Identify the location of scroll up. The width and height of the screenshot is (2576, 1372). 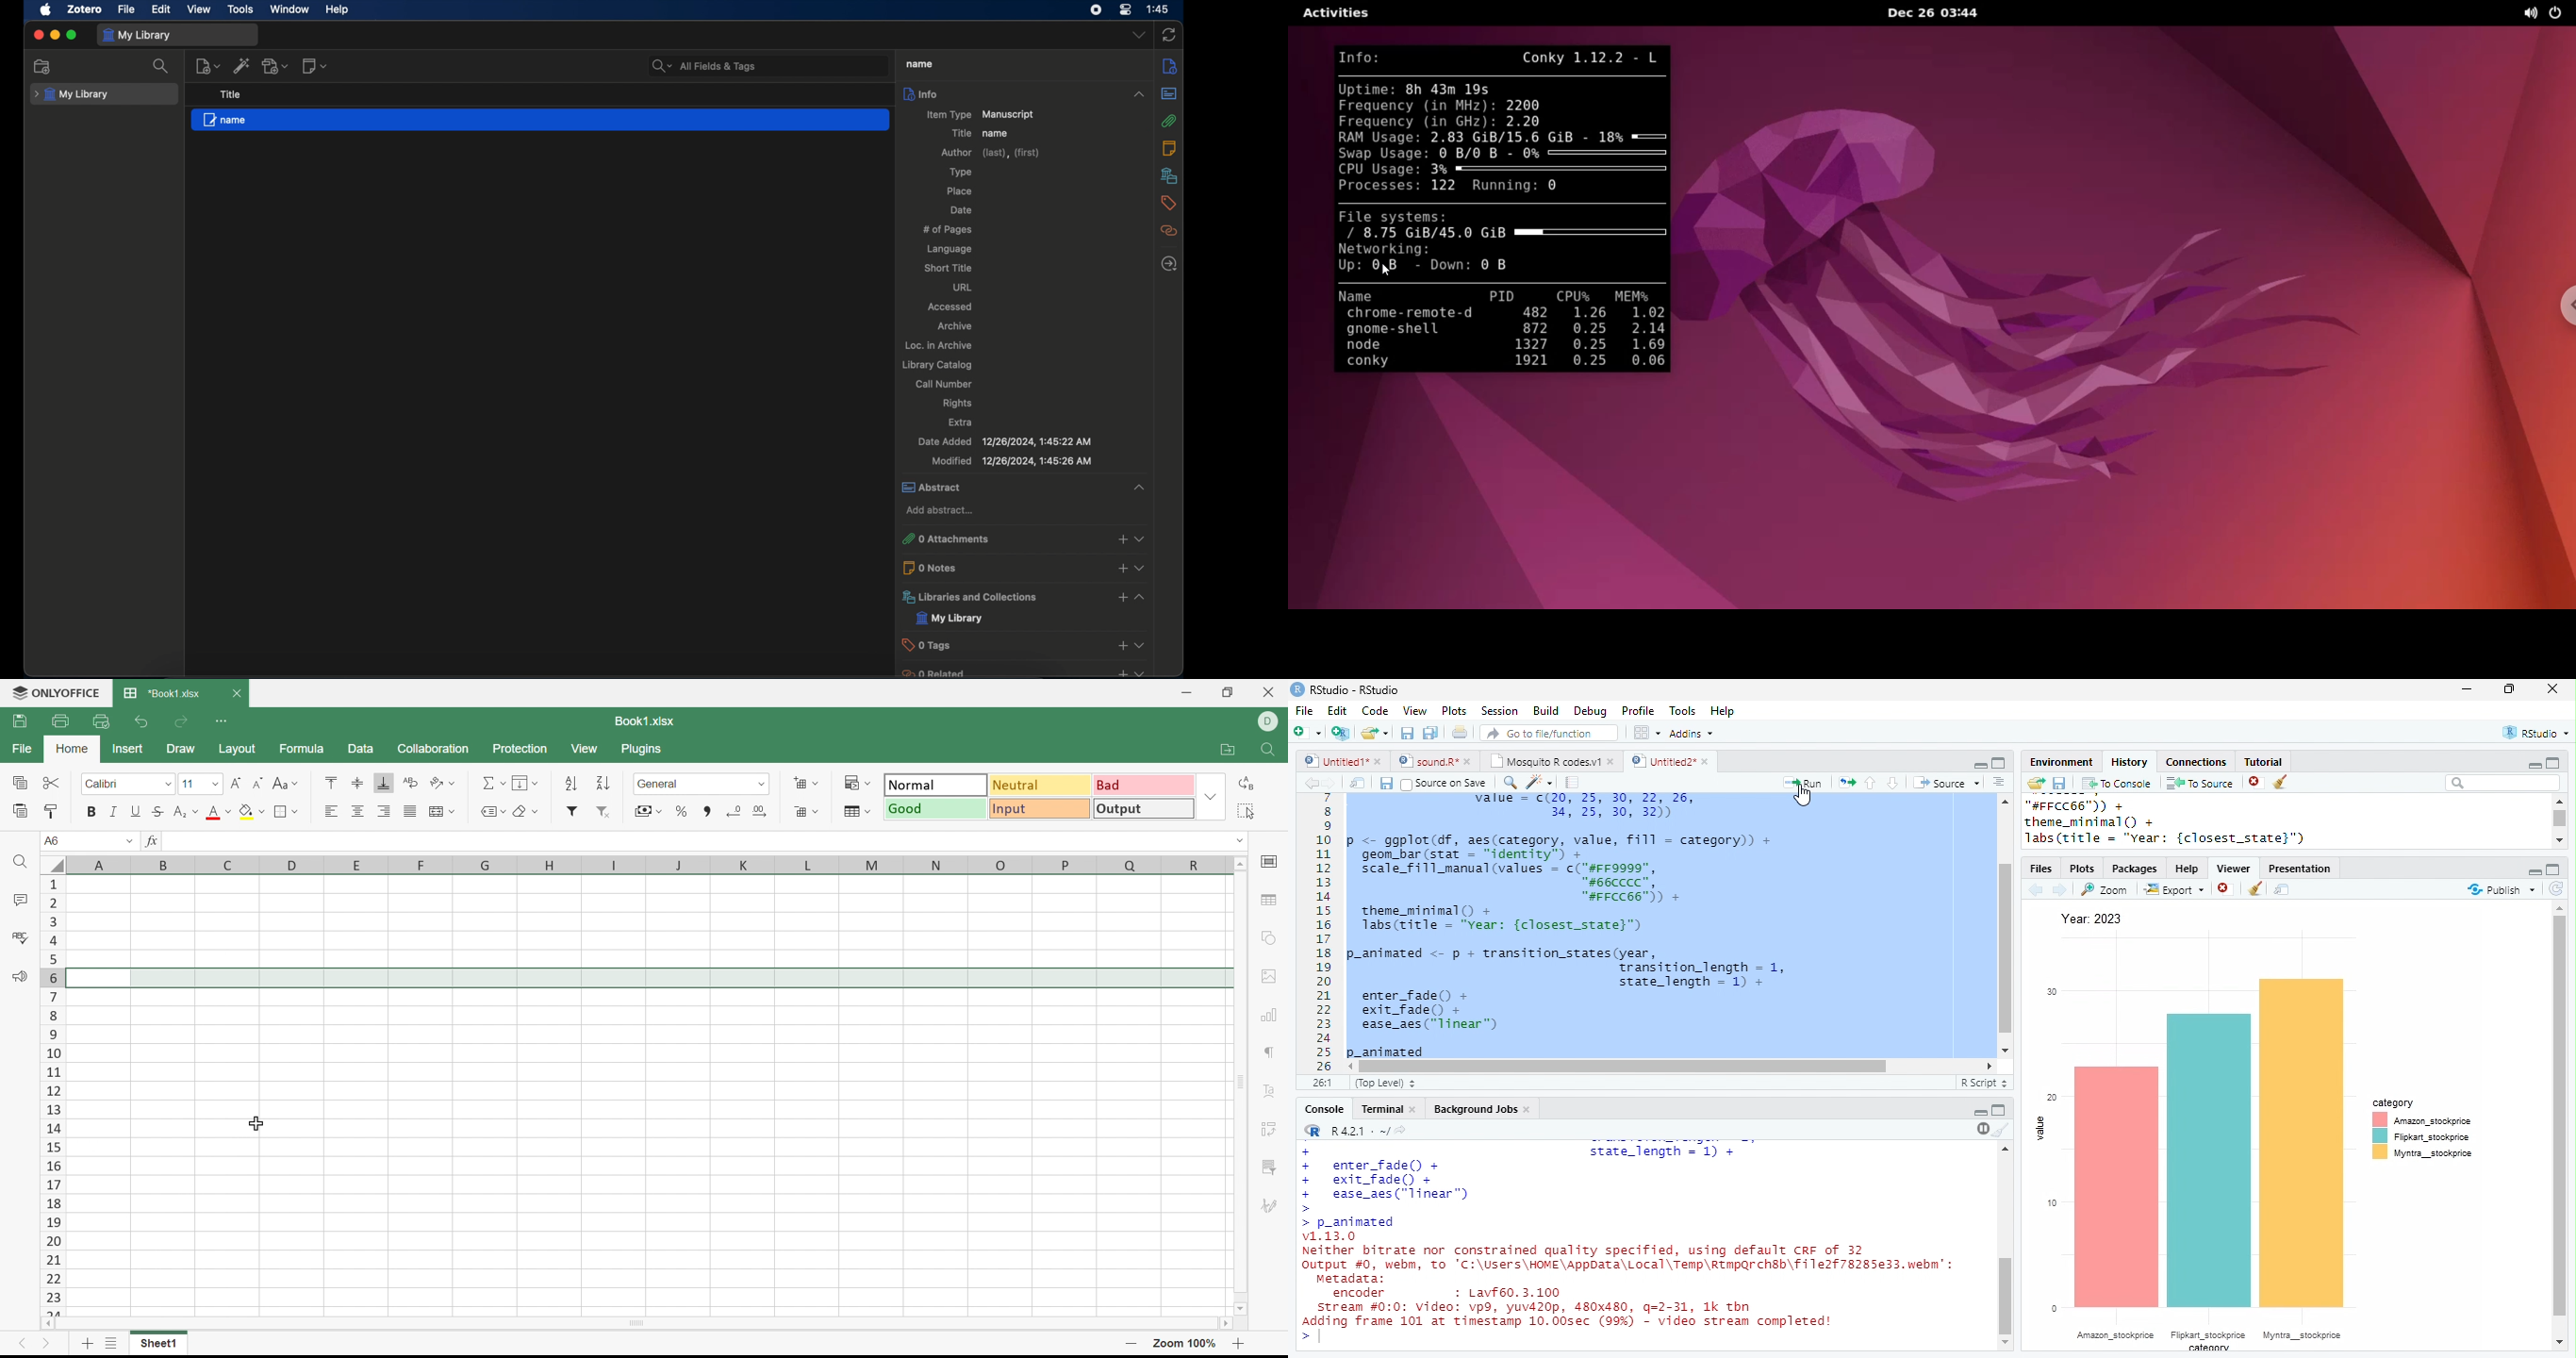
(2006, 1148).